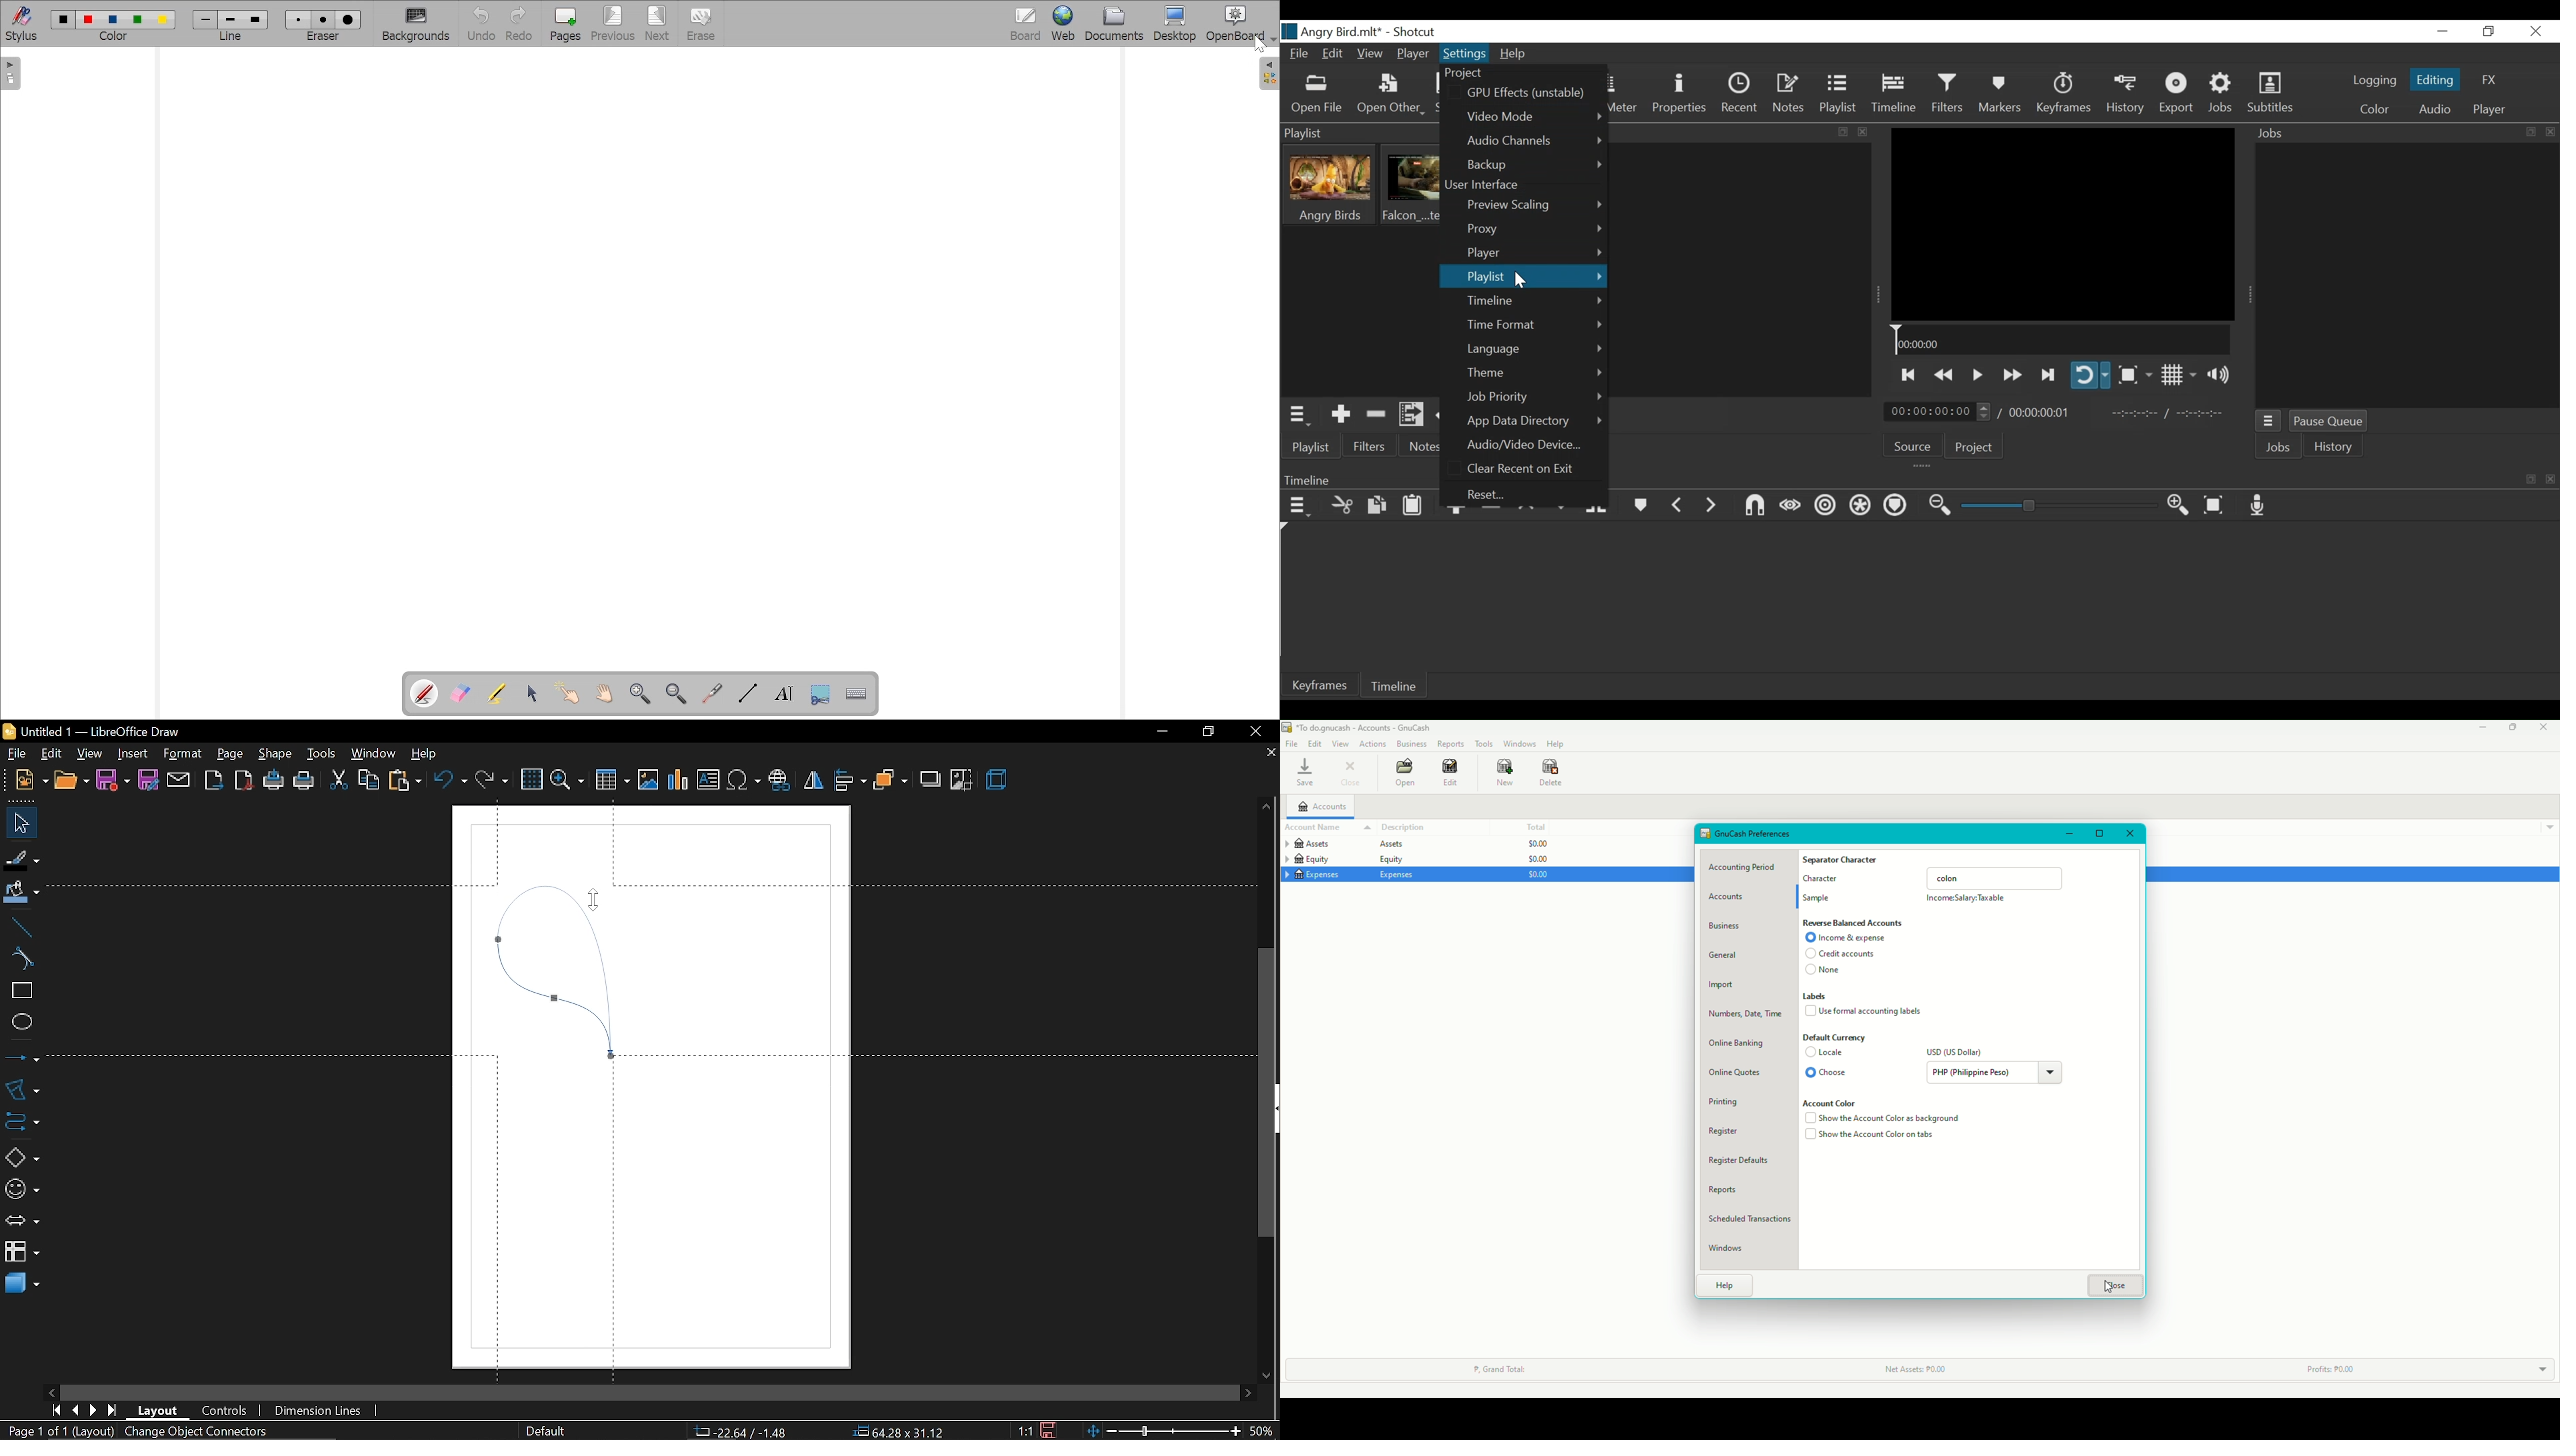  I want to click on Register Defaults, so click(1744, 1163).